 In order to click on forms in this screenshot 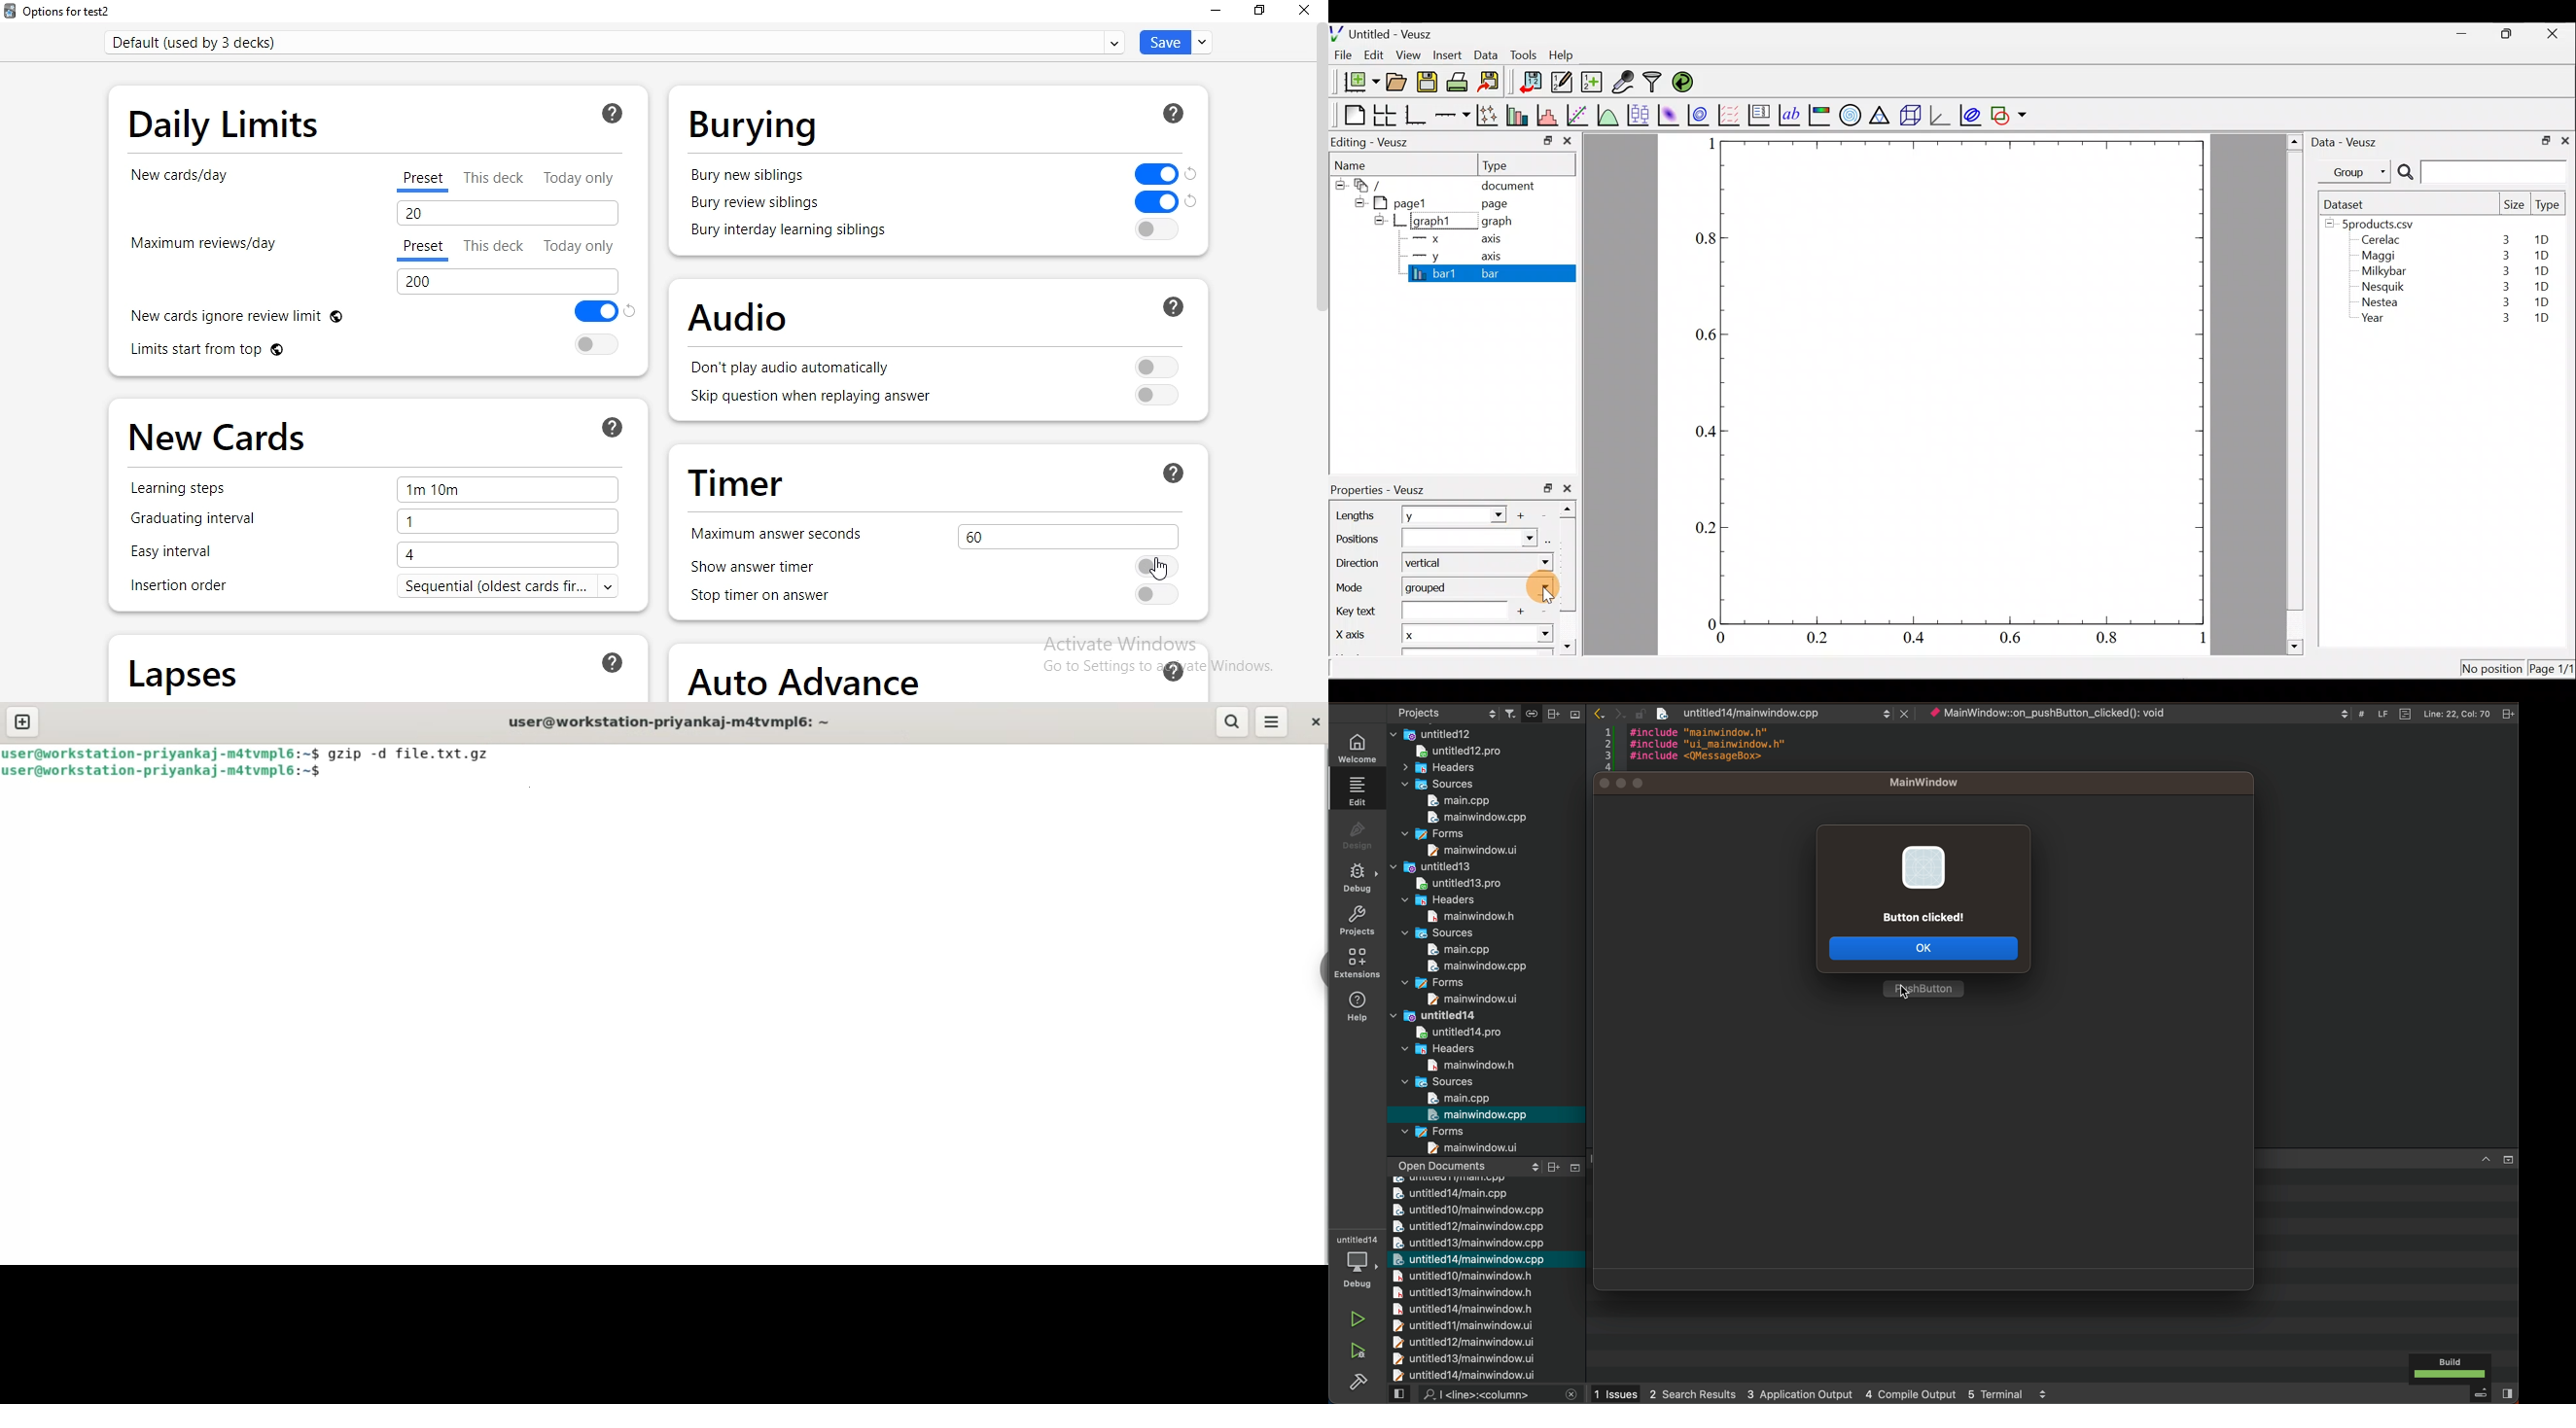, I will do `click(1451, 982)`.